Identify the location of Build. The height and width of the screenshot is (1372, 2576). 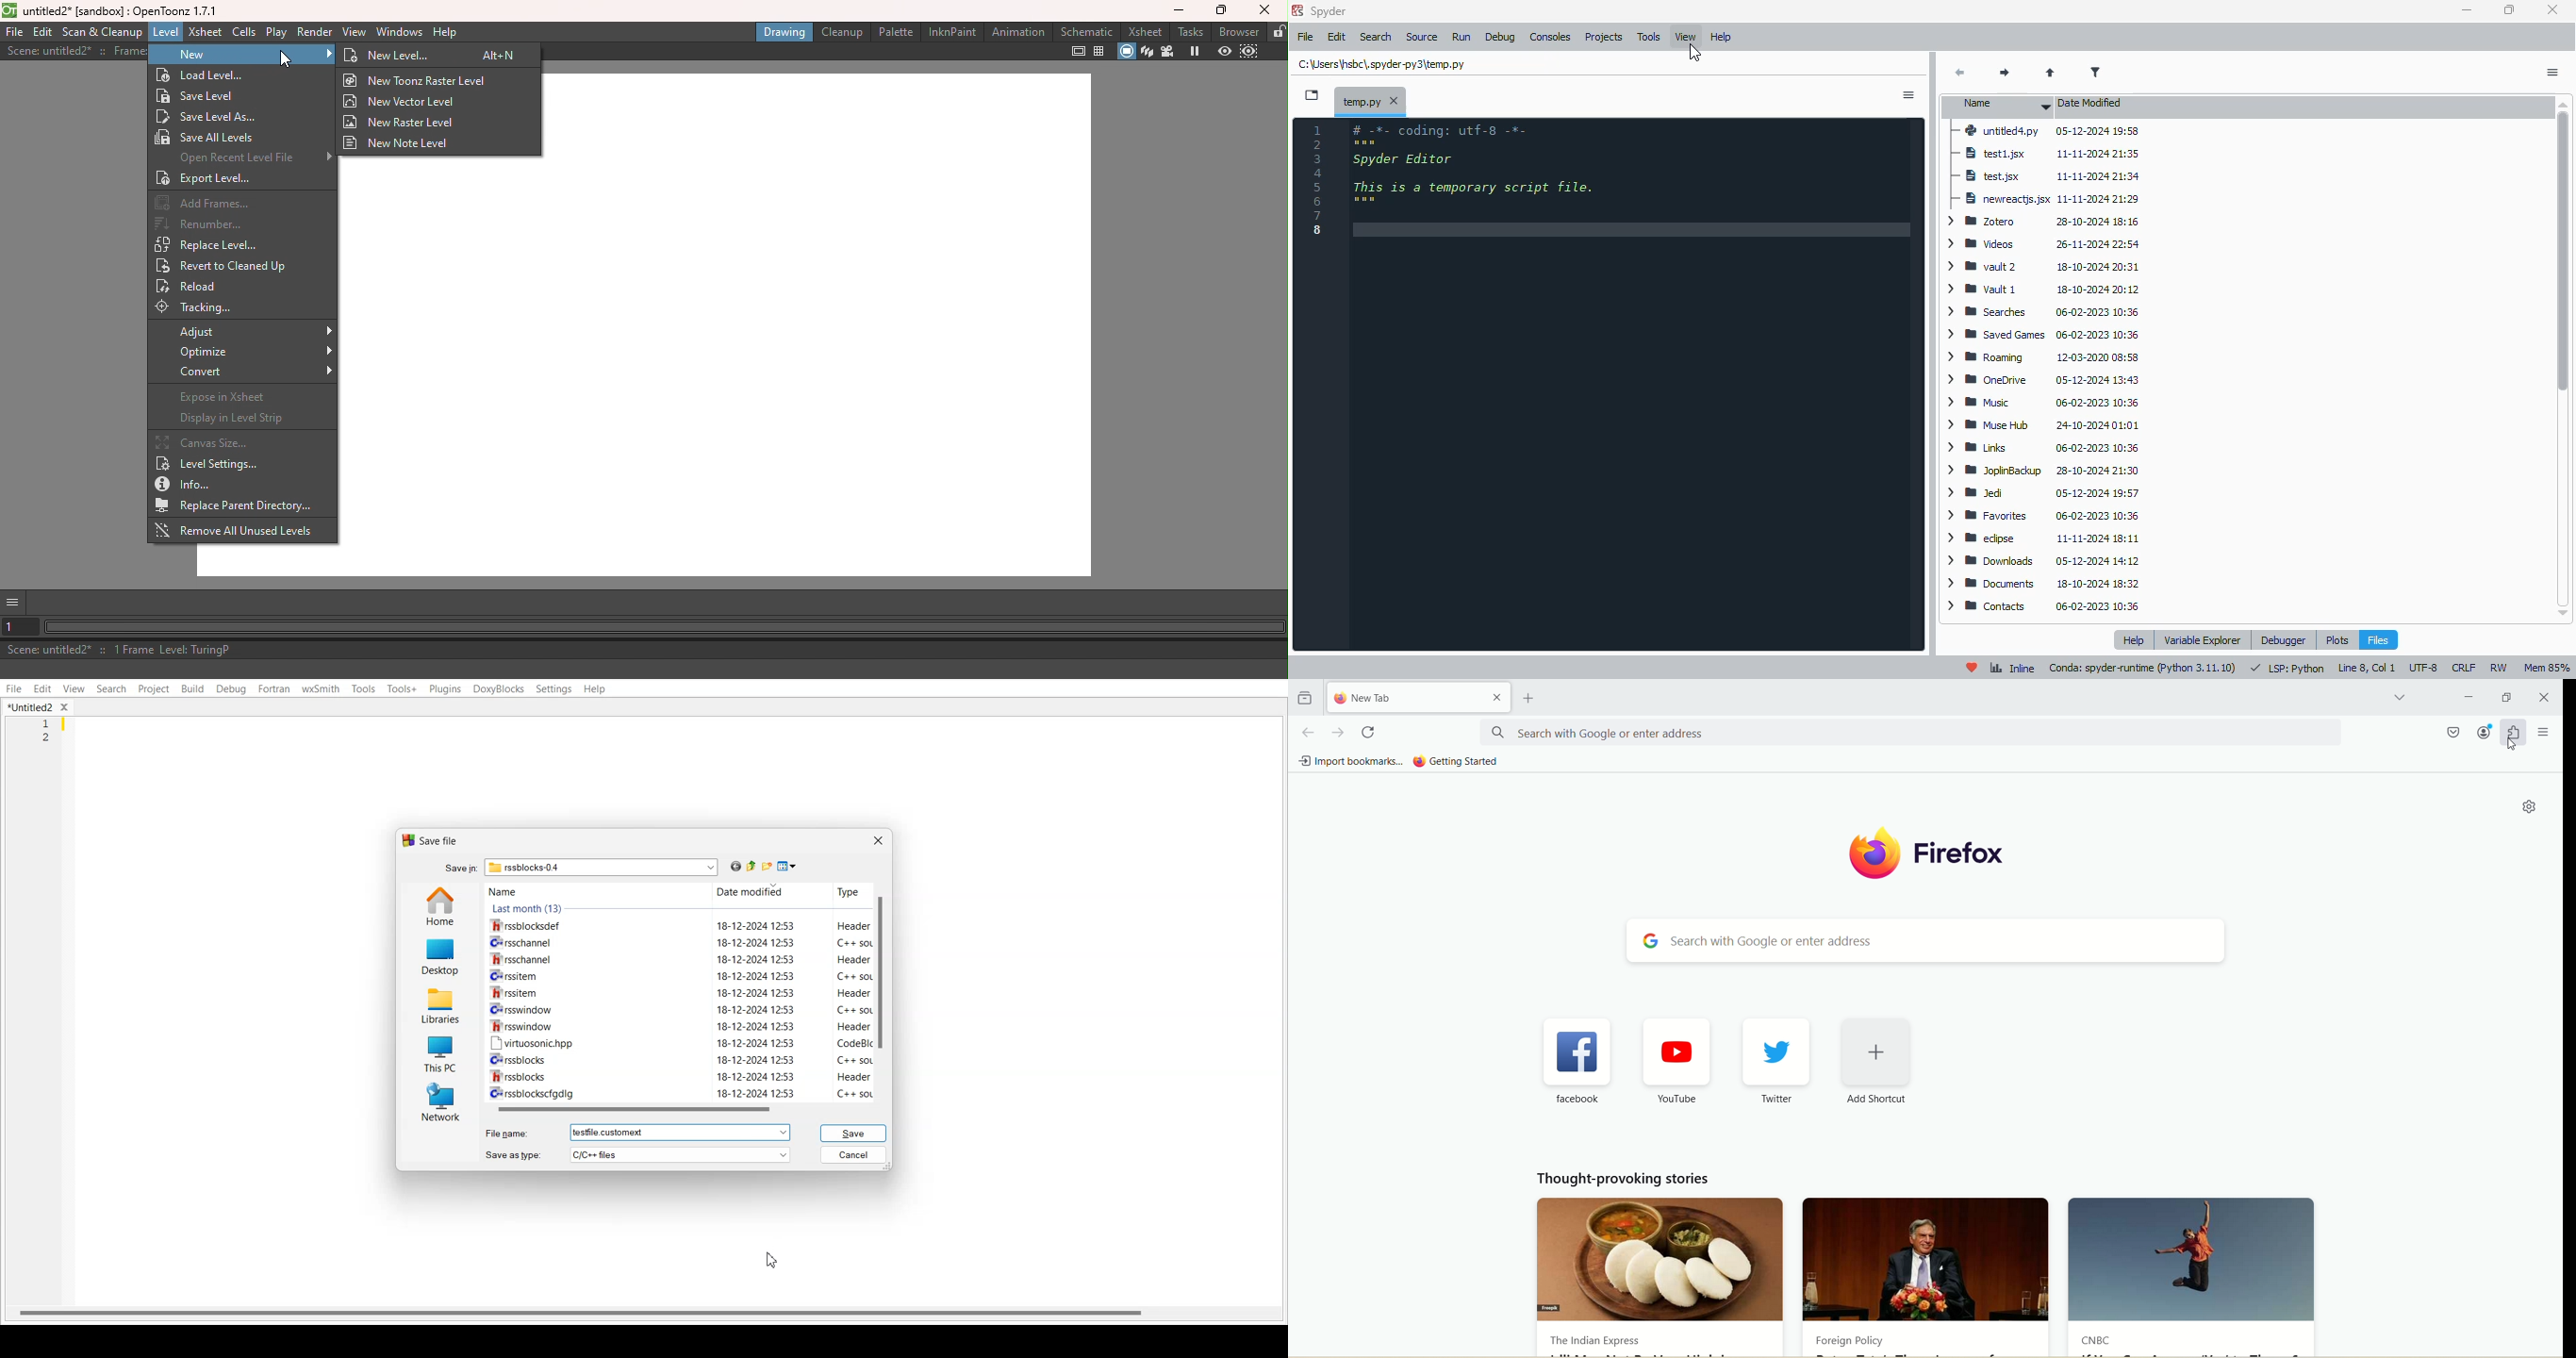
(192, 688).